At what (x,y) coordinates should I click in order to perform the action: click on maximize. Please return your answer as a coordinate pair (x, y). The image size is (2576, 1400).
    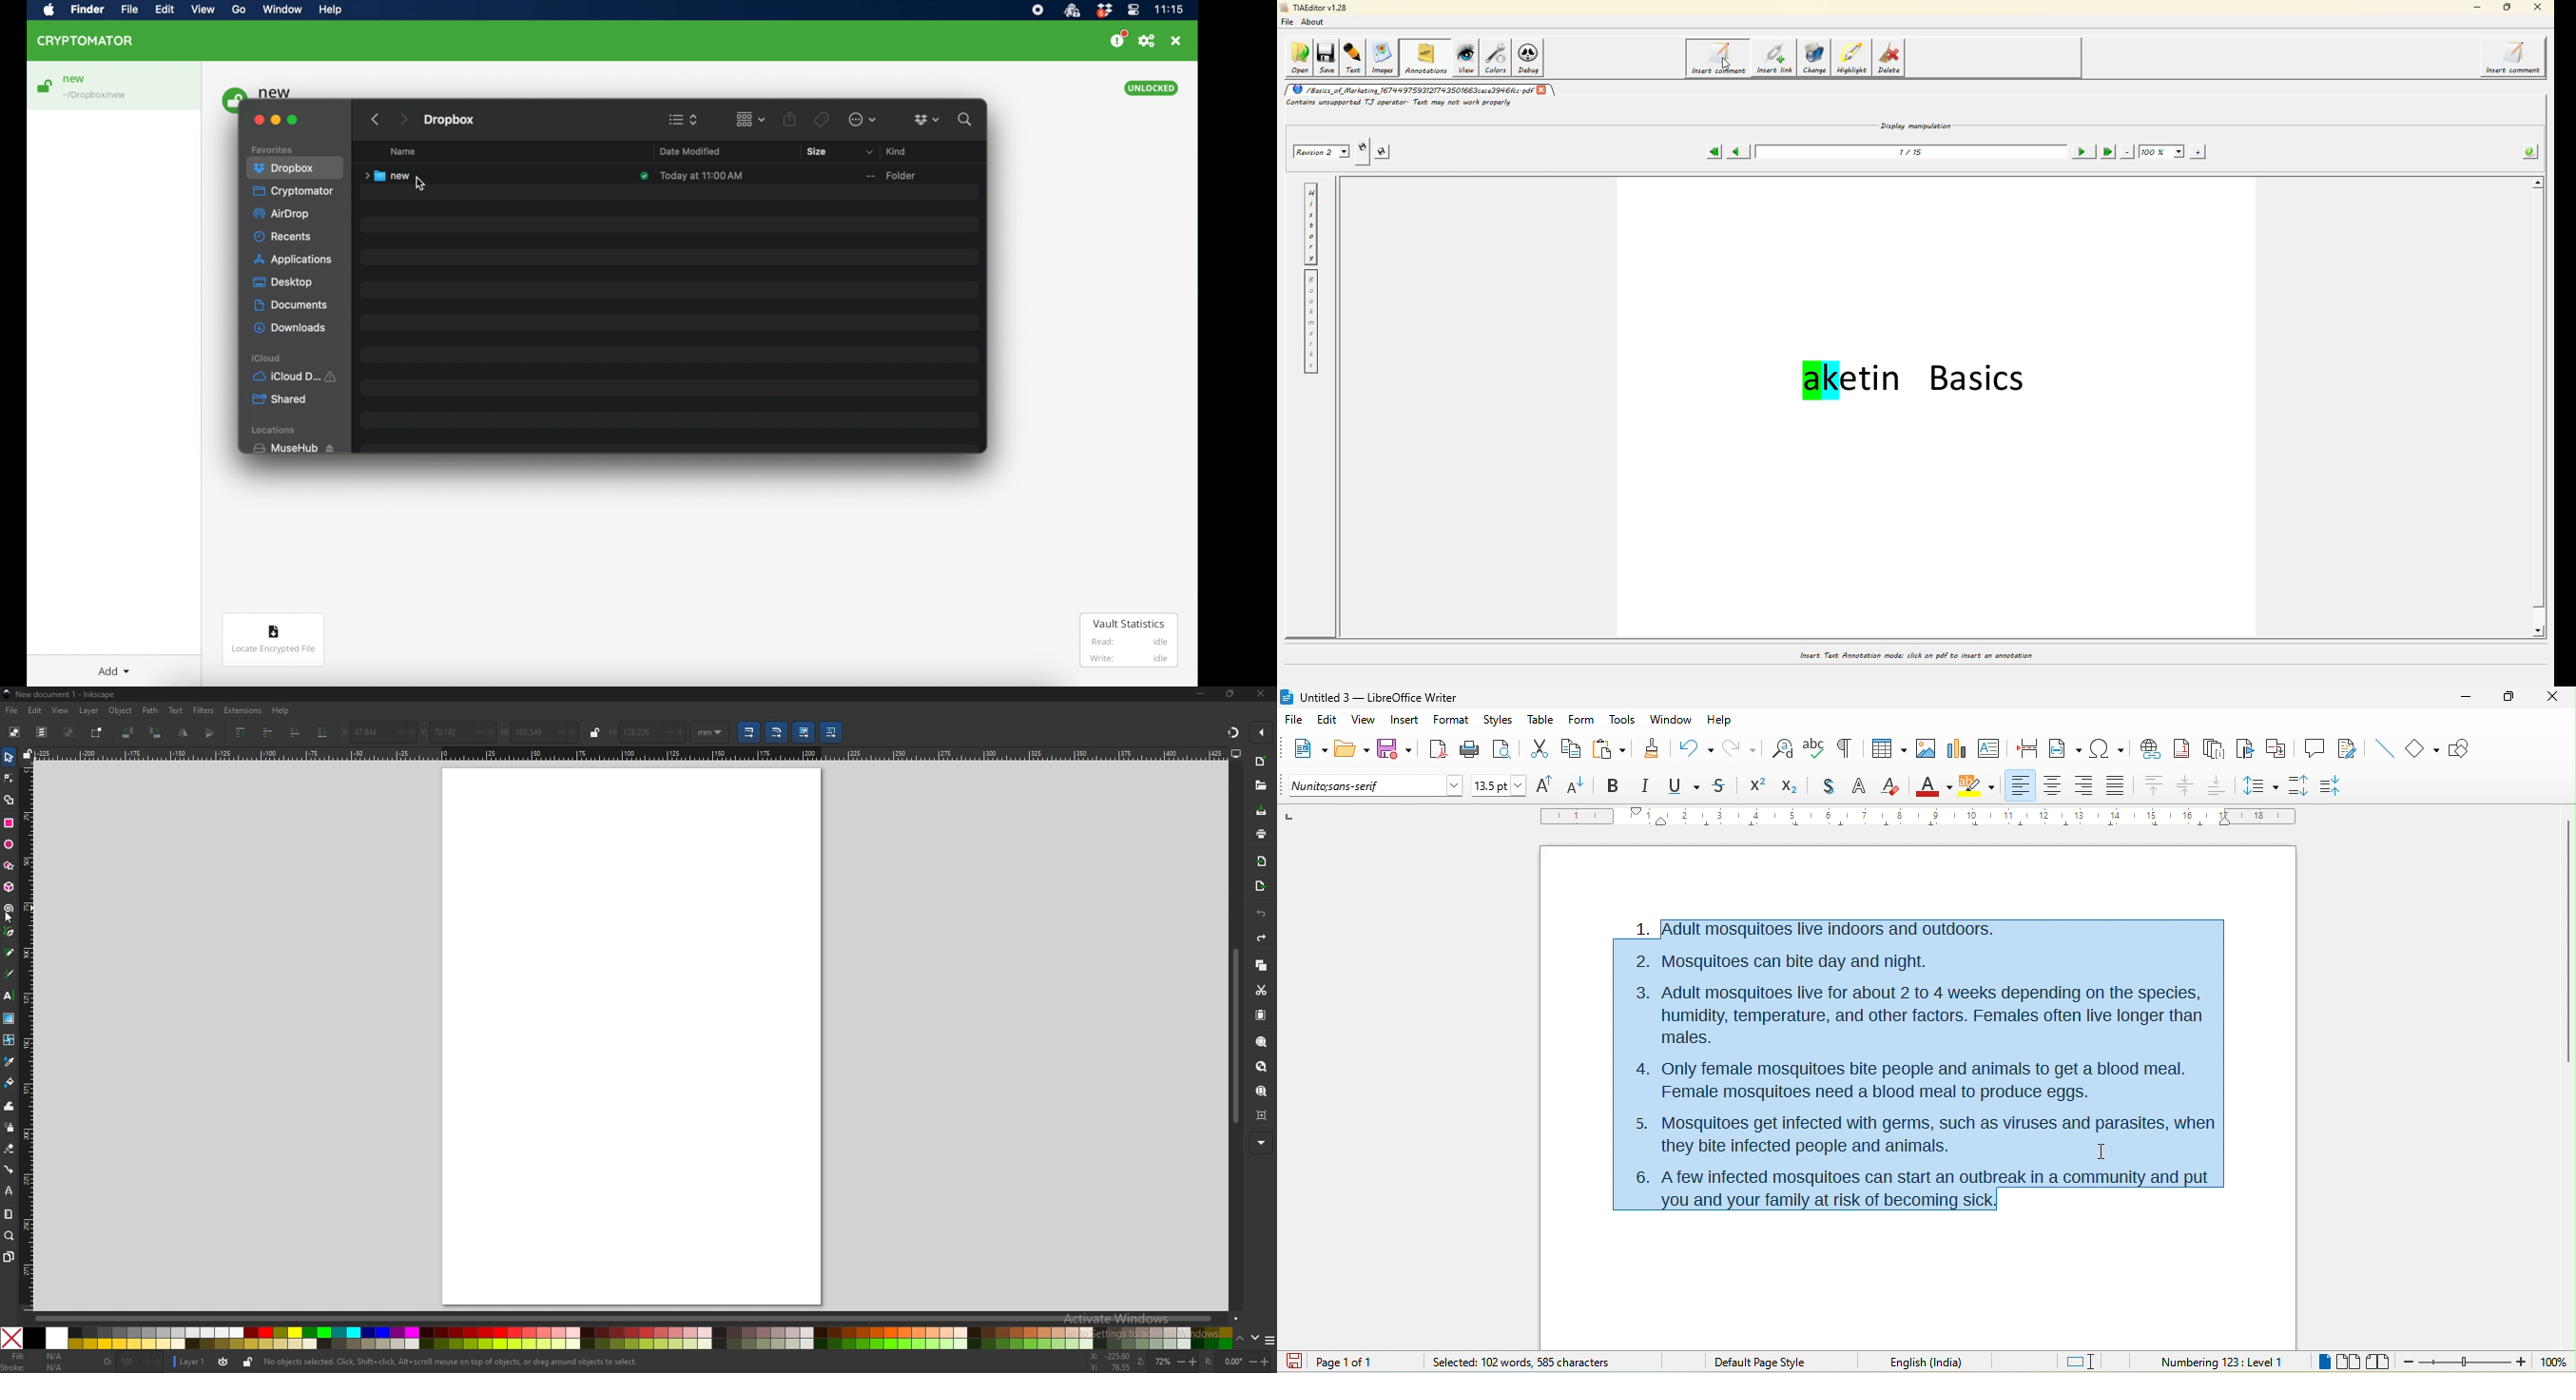
    Looking at the image, I should click on (2511, 701).